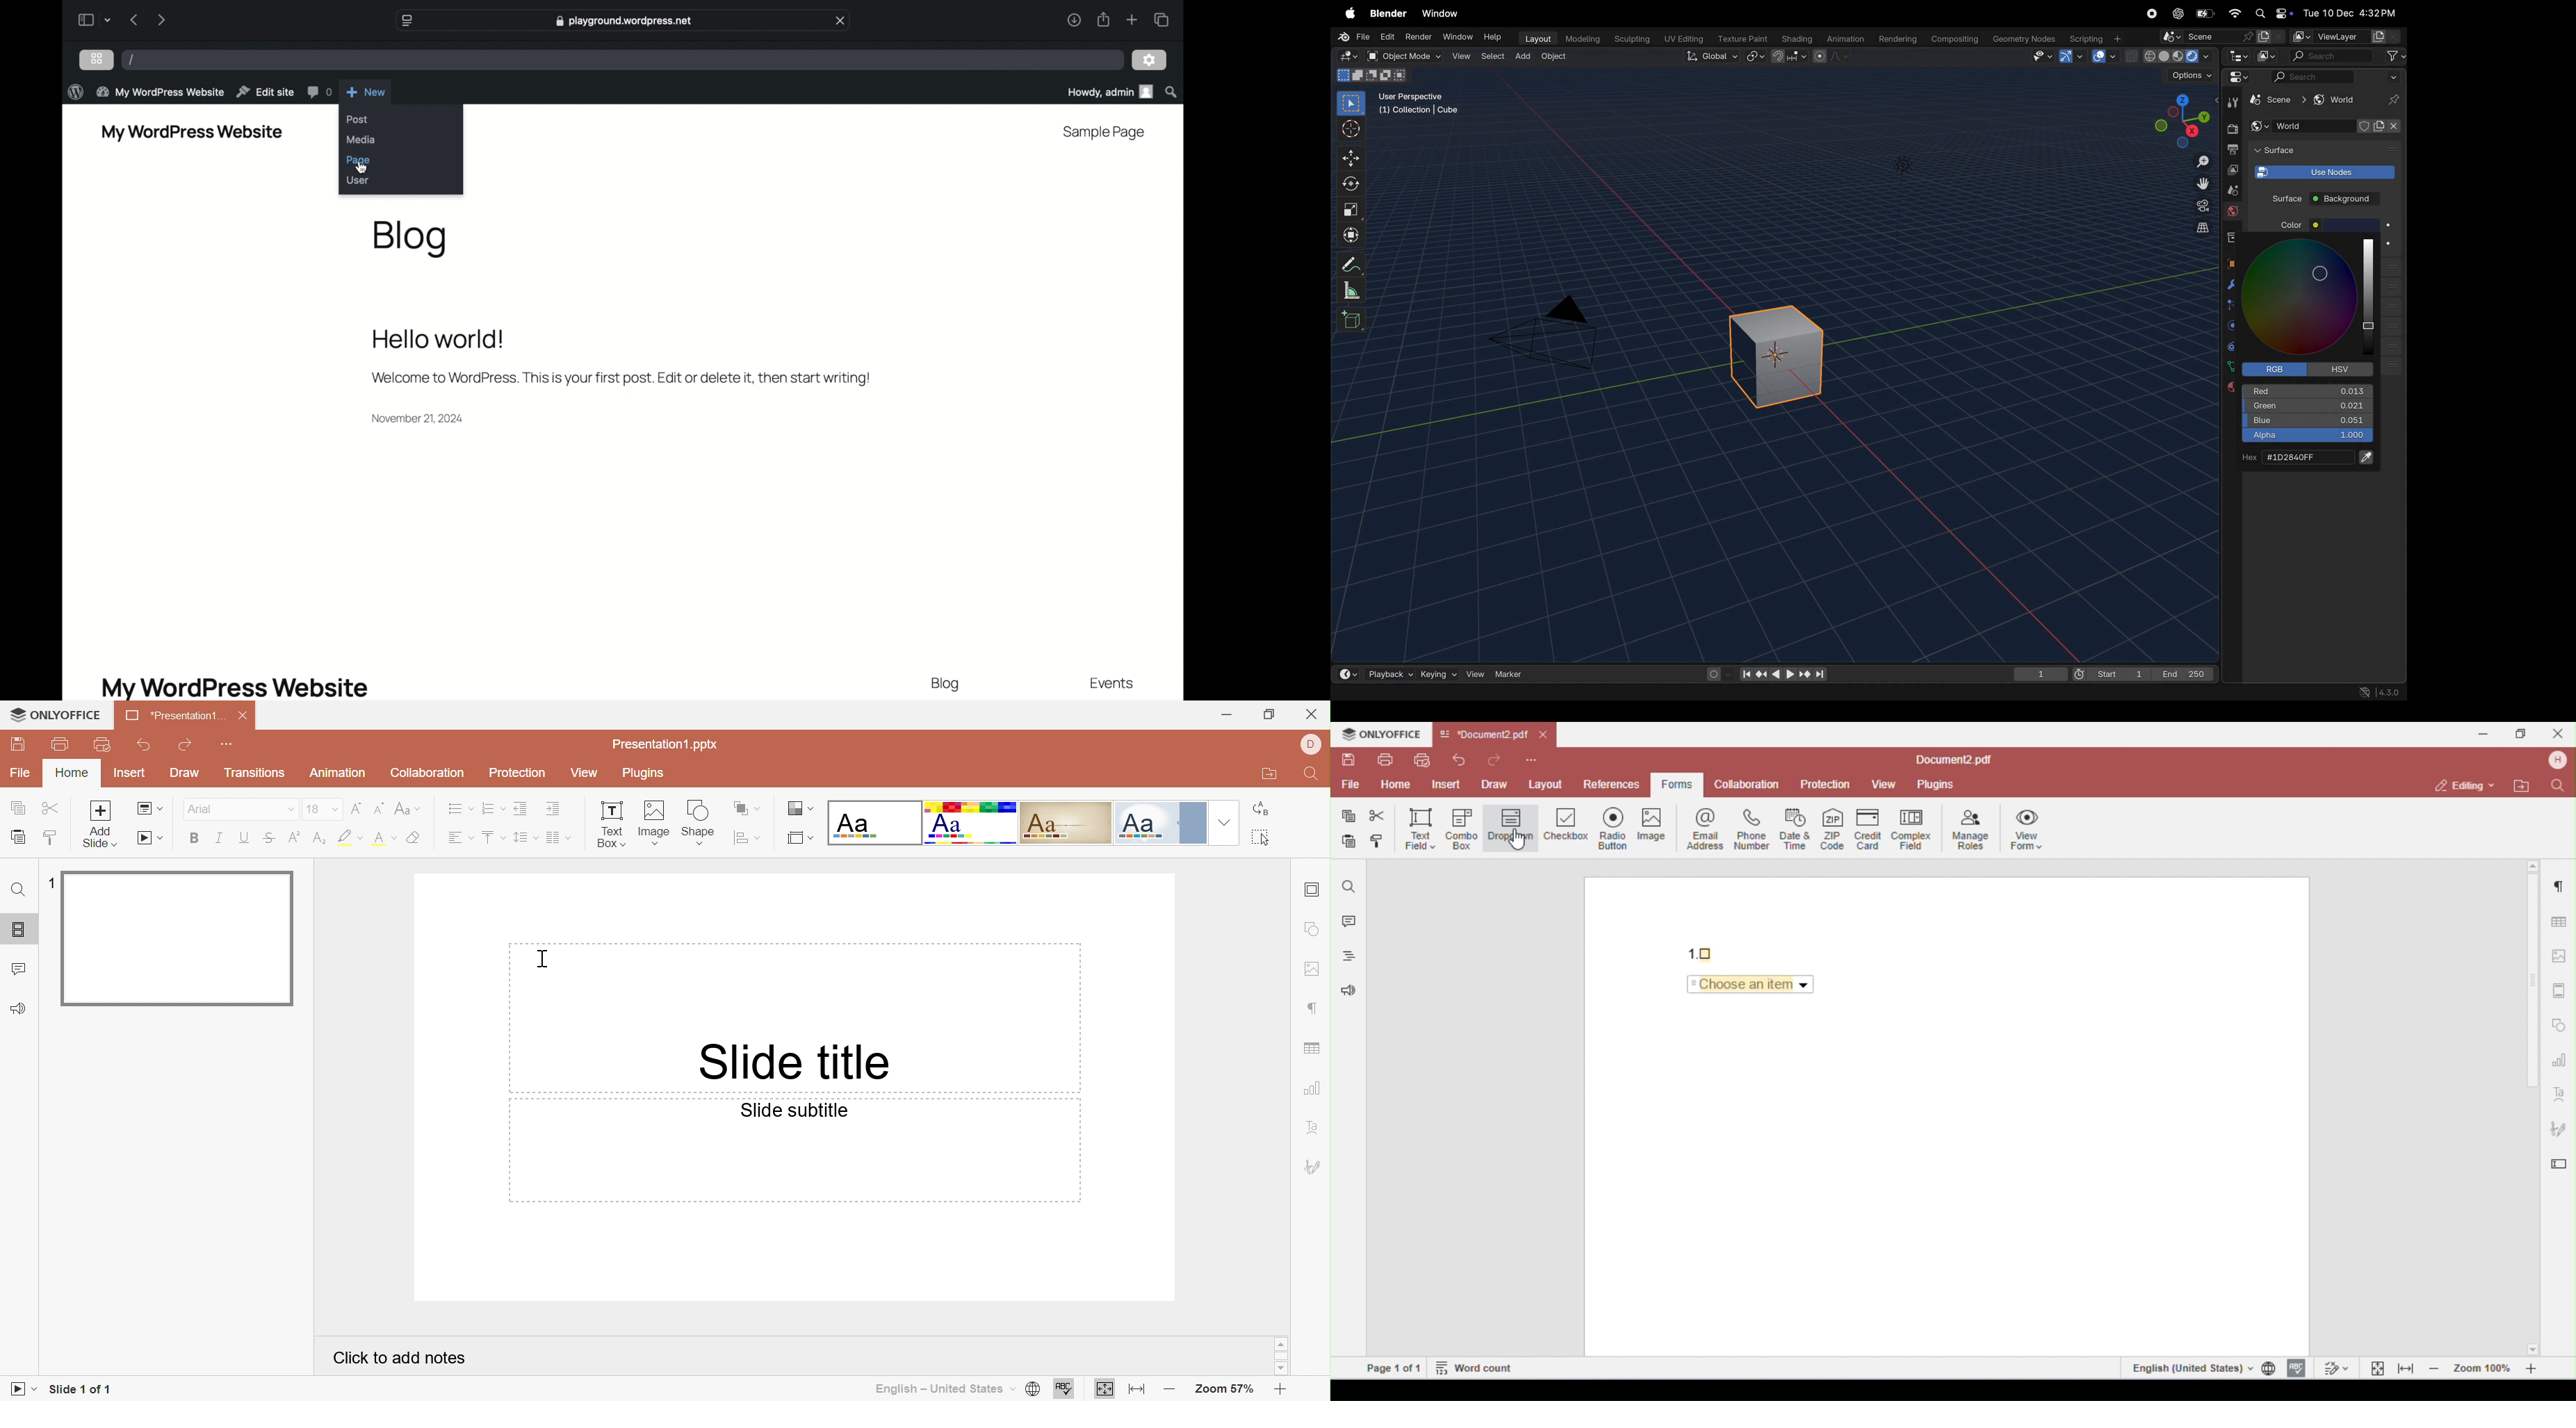 The width and height of the screenshot is (2576, 1428). Describe the element at coordinates (1419, 38) in the screenshot. I see `render` at that location.